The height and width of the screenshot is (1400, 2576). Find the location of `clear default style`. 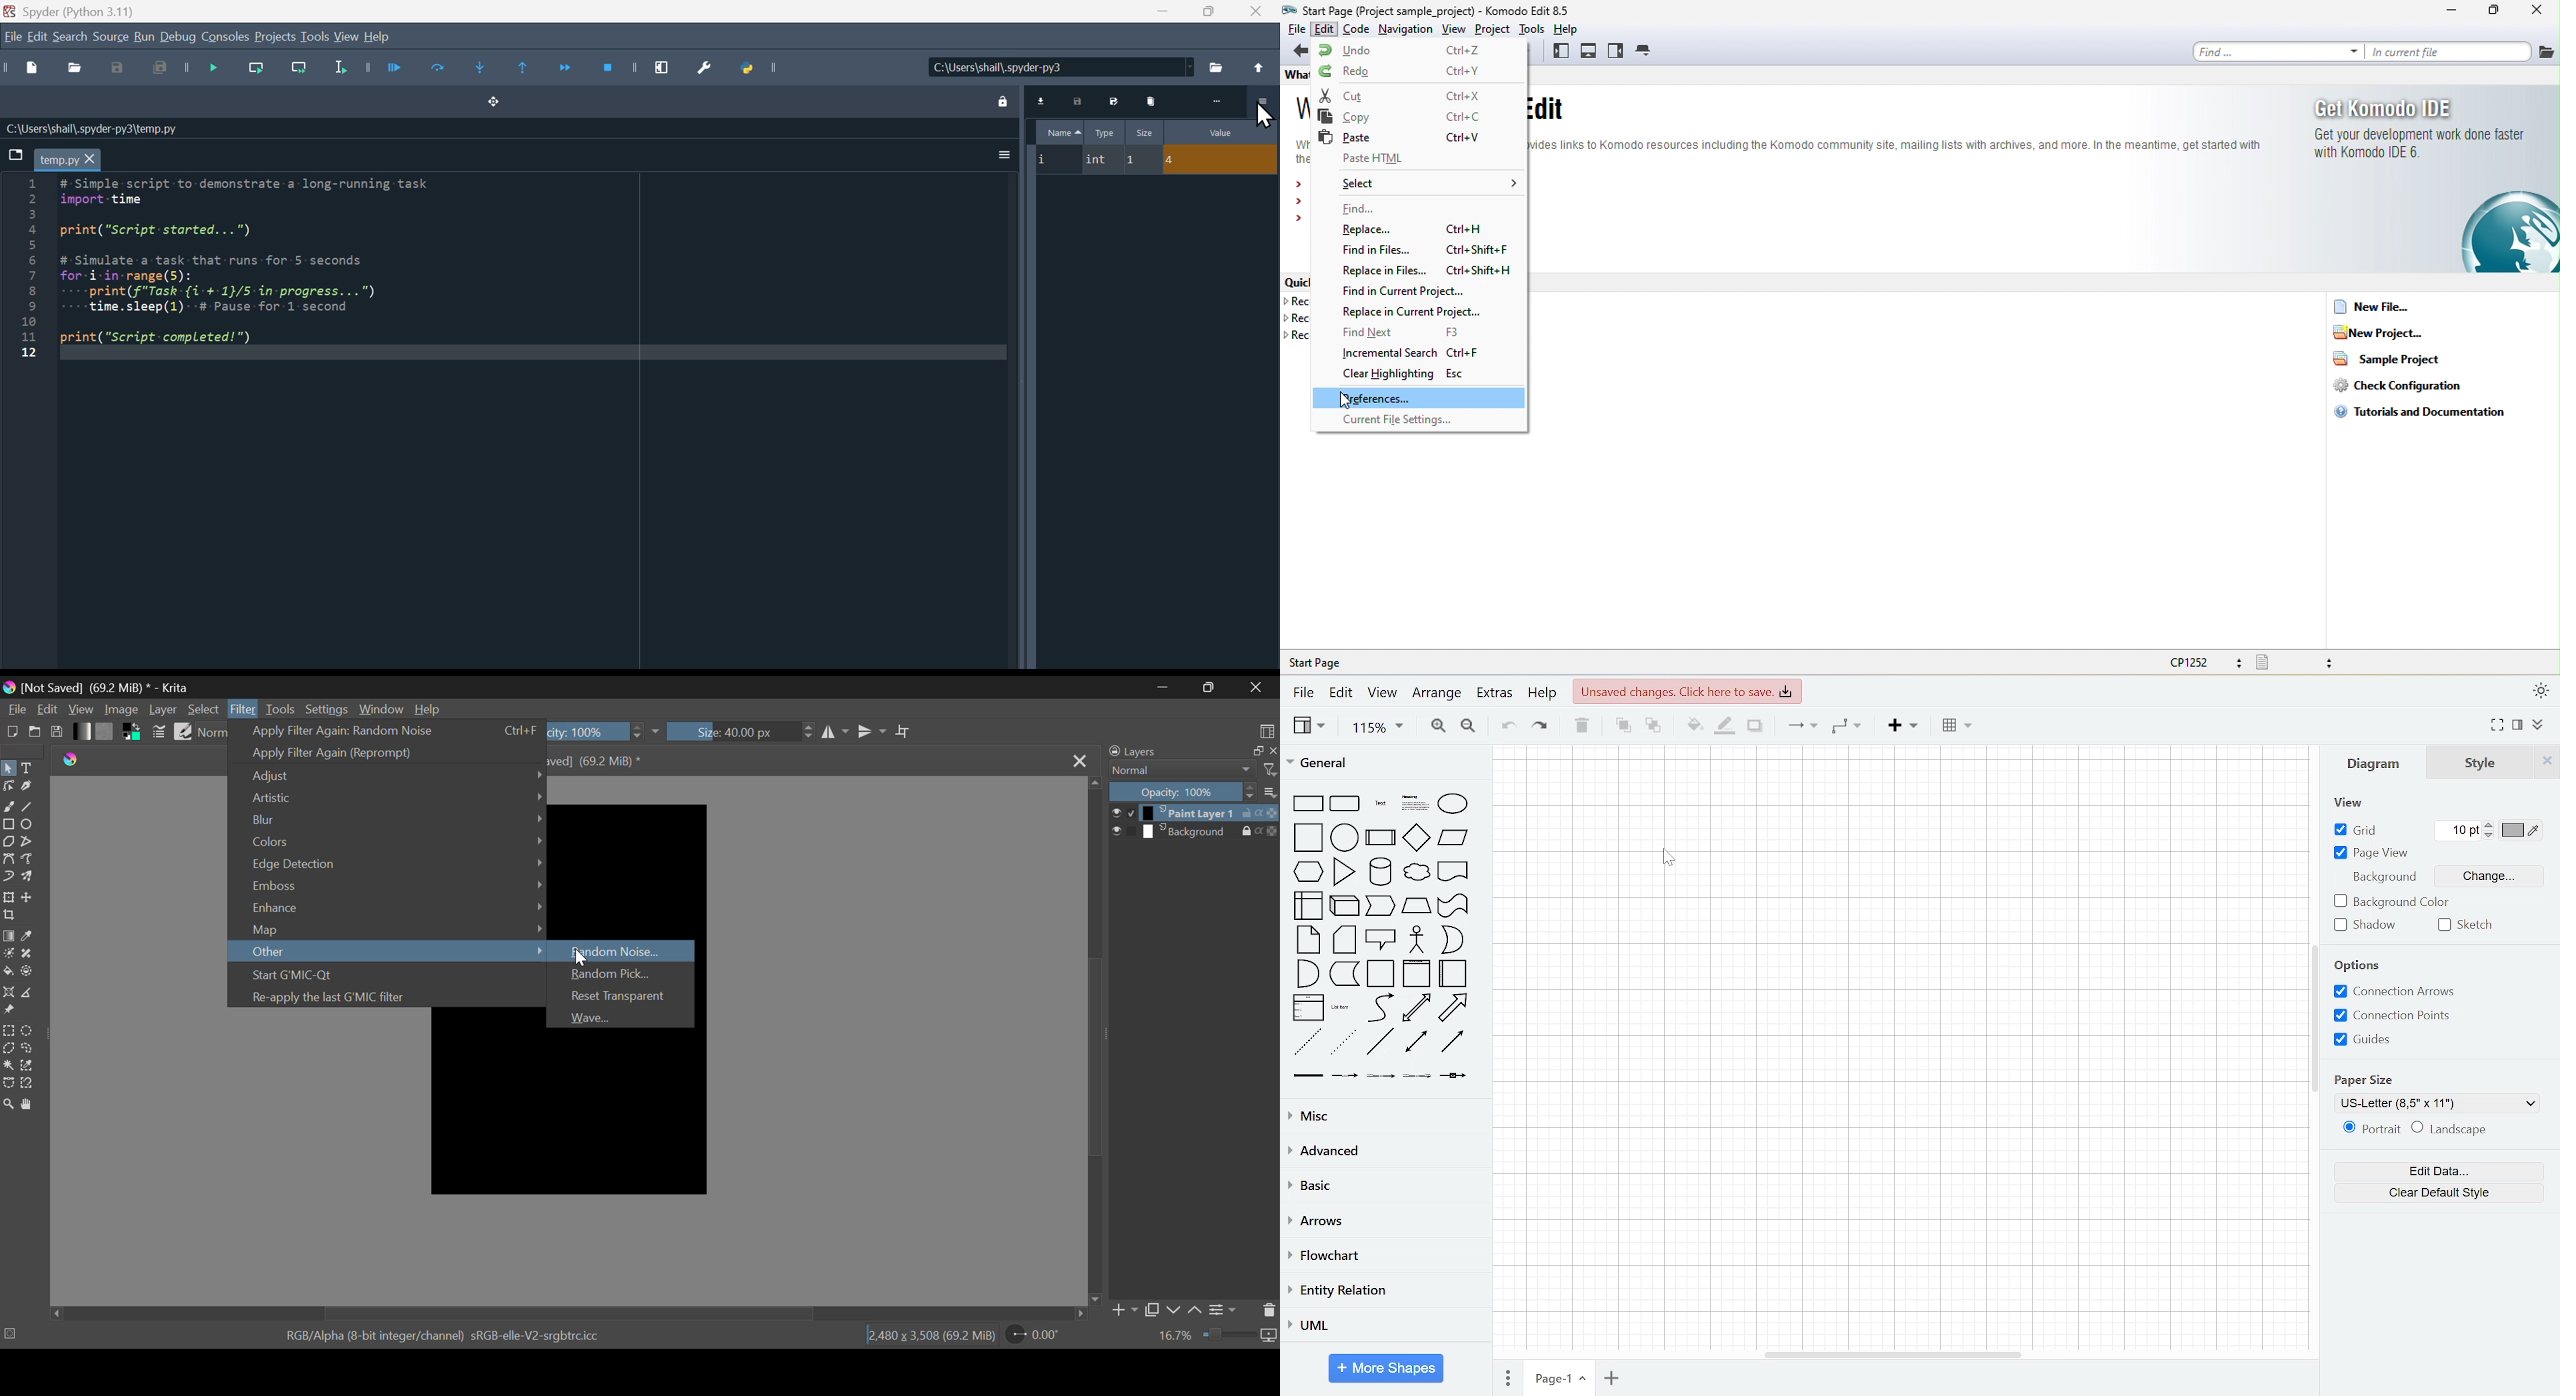

clear default style is located at coordinates (2438, 1192).